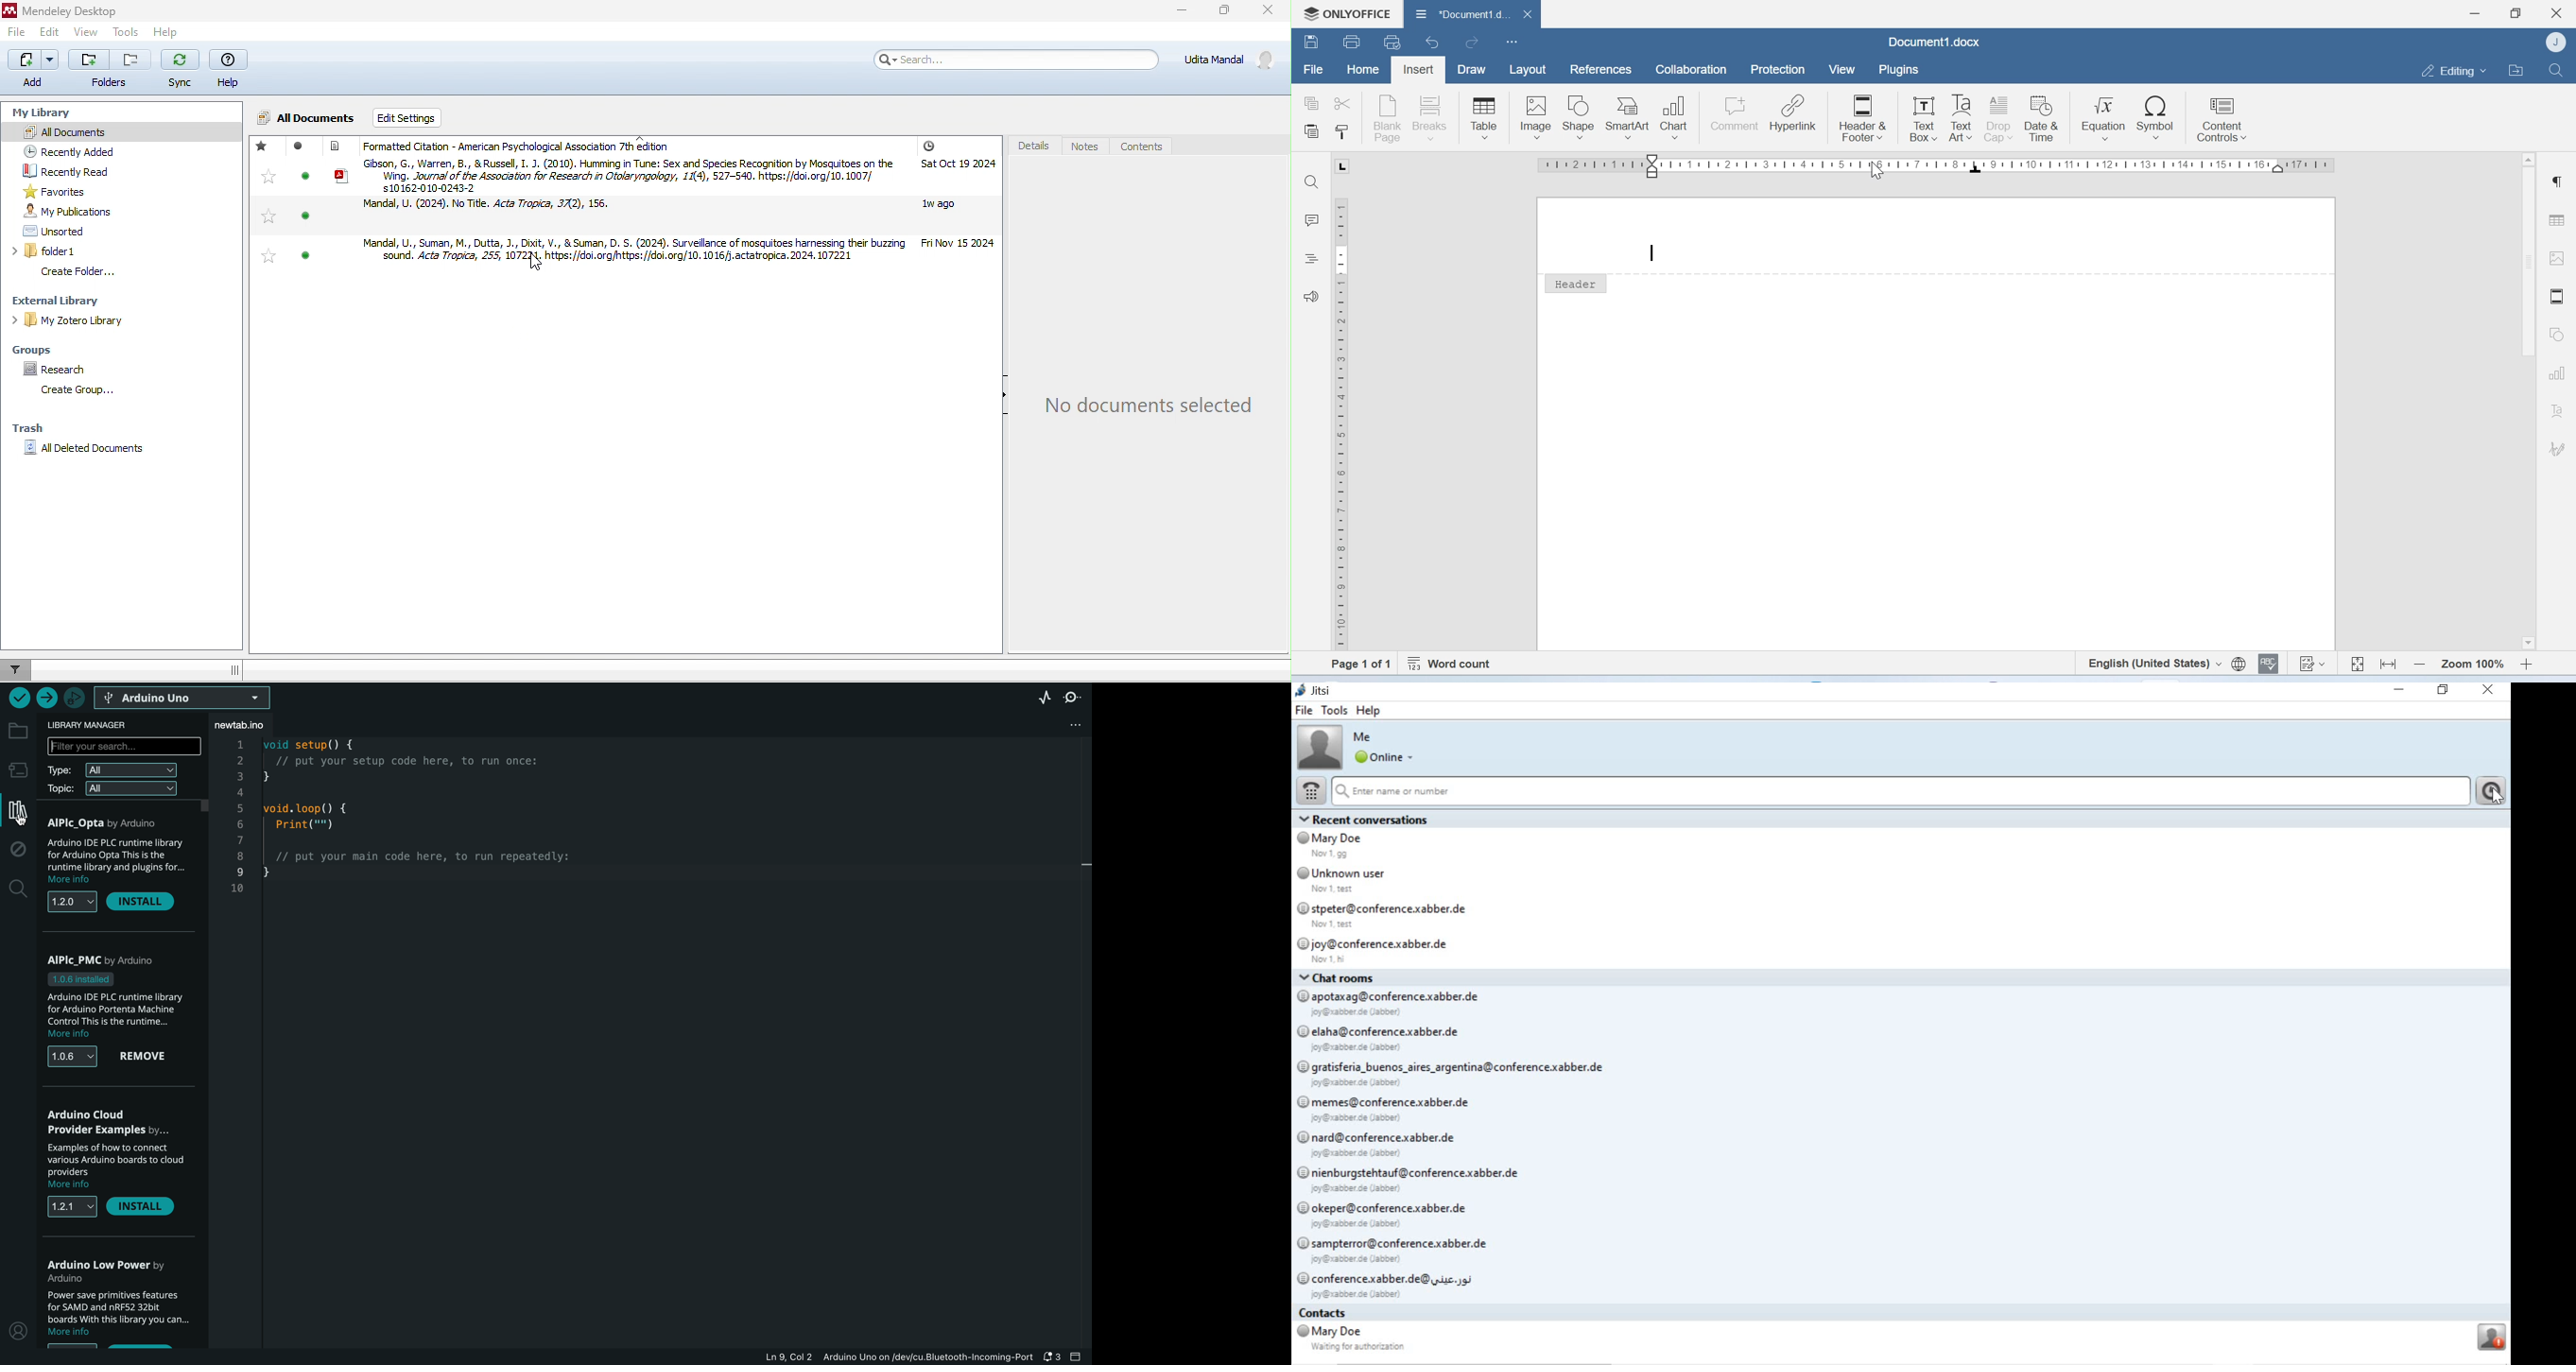 The width and height of the screenshot is (2576, 1372). Describe the element at coordinates (1483, 117) in the screenshot. I see `Table` at that location.